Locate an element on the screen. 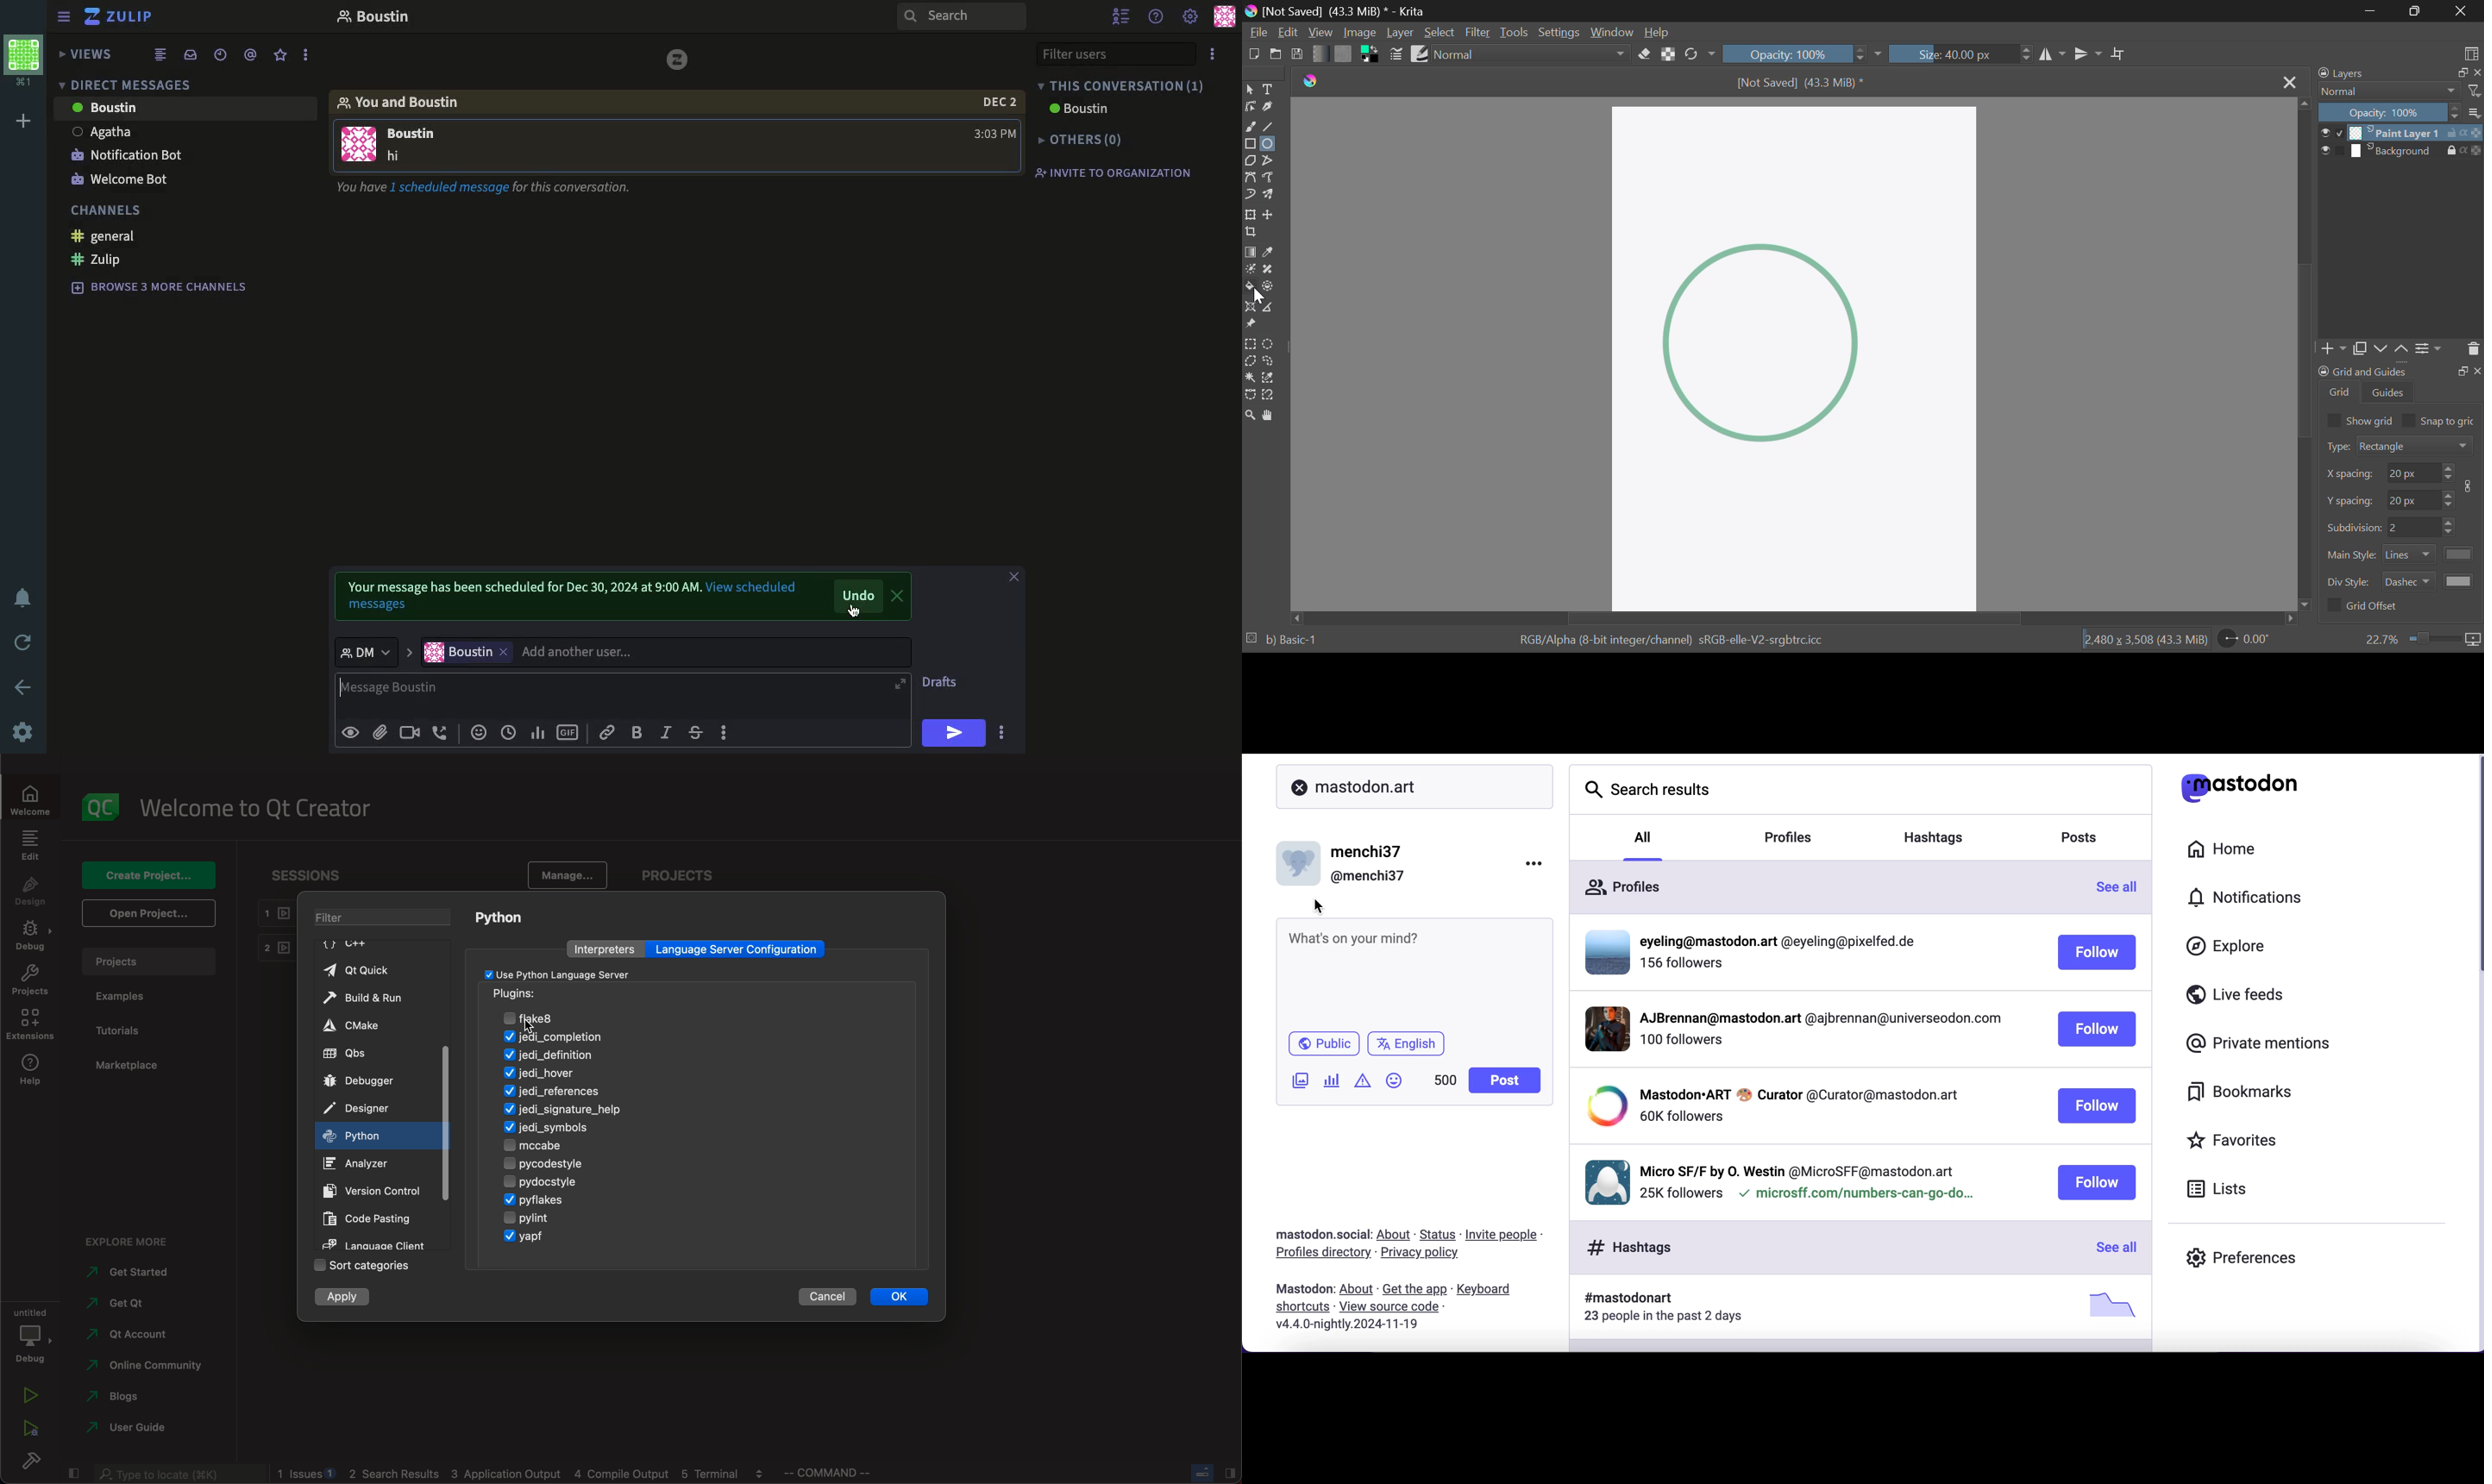  run debug is located at coordinates (26, 1430).